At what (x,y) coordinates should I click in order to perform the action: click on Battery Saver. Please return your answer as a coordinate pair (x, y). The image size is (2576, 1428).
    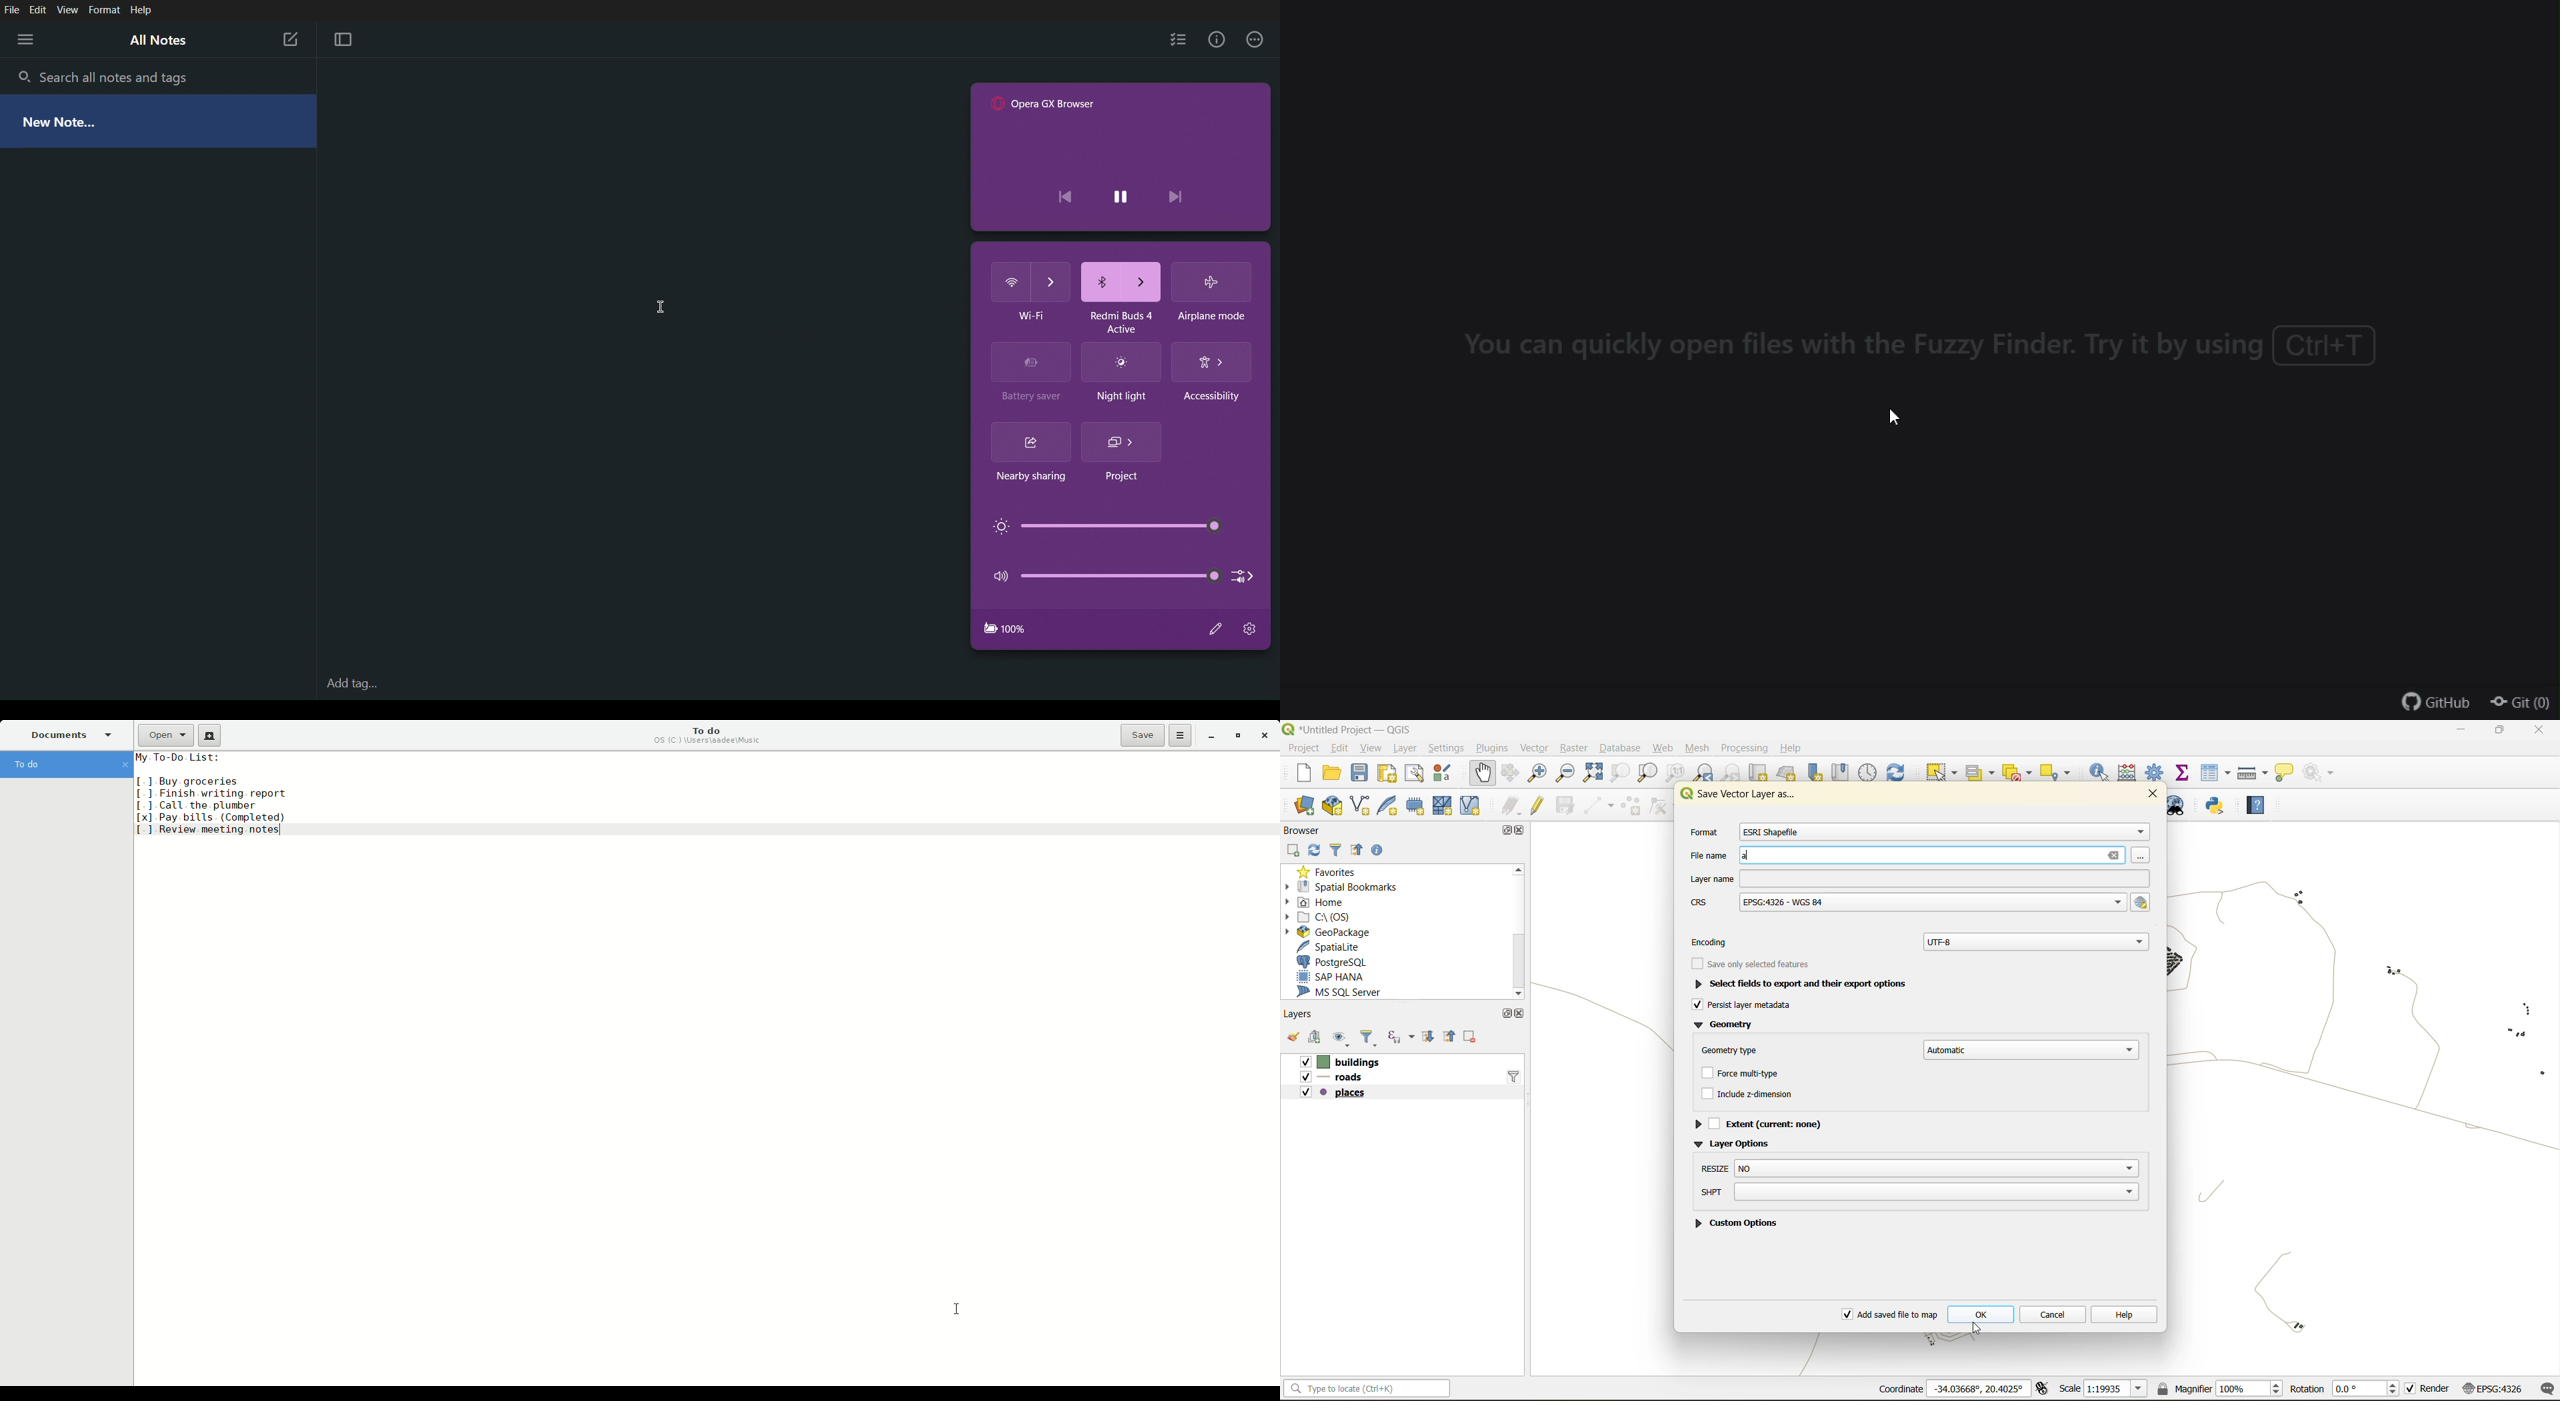
    Looking at the image, I should click on (1032, 364).